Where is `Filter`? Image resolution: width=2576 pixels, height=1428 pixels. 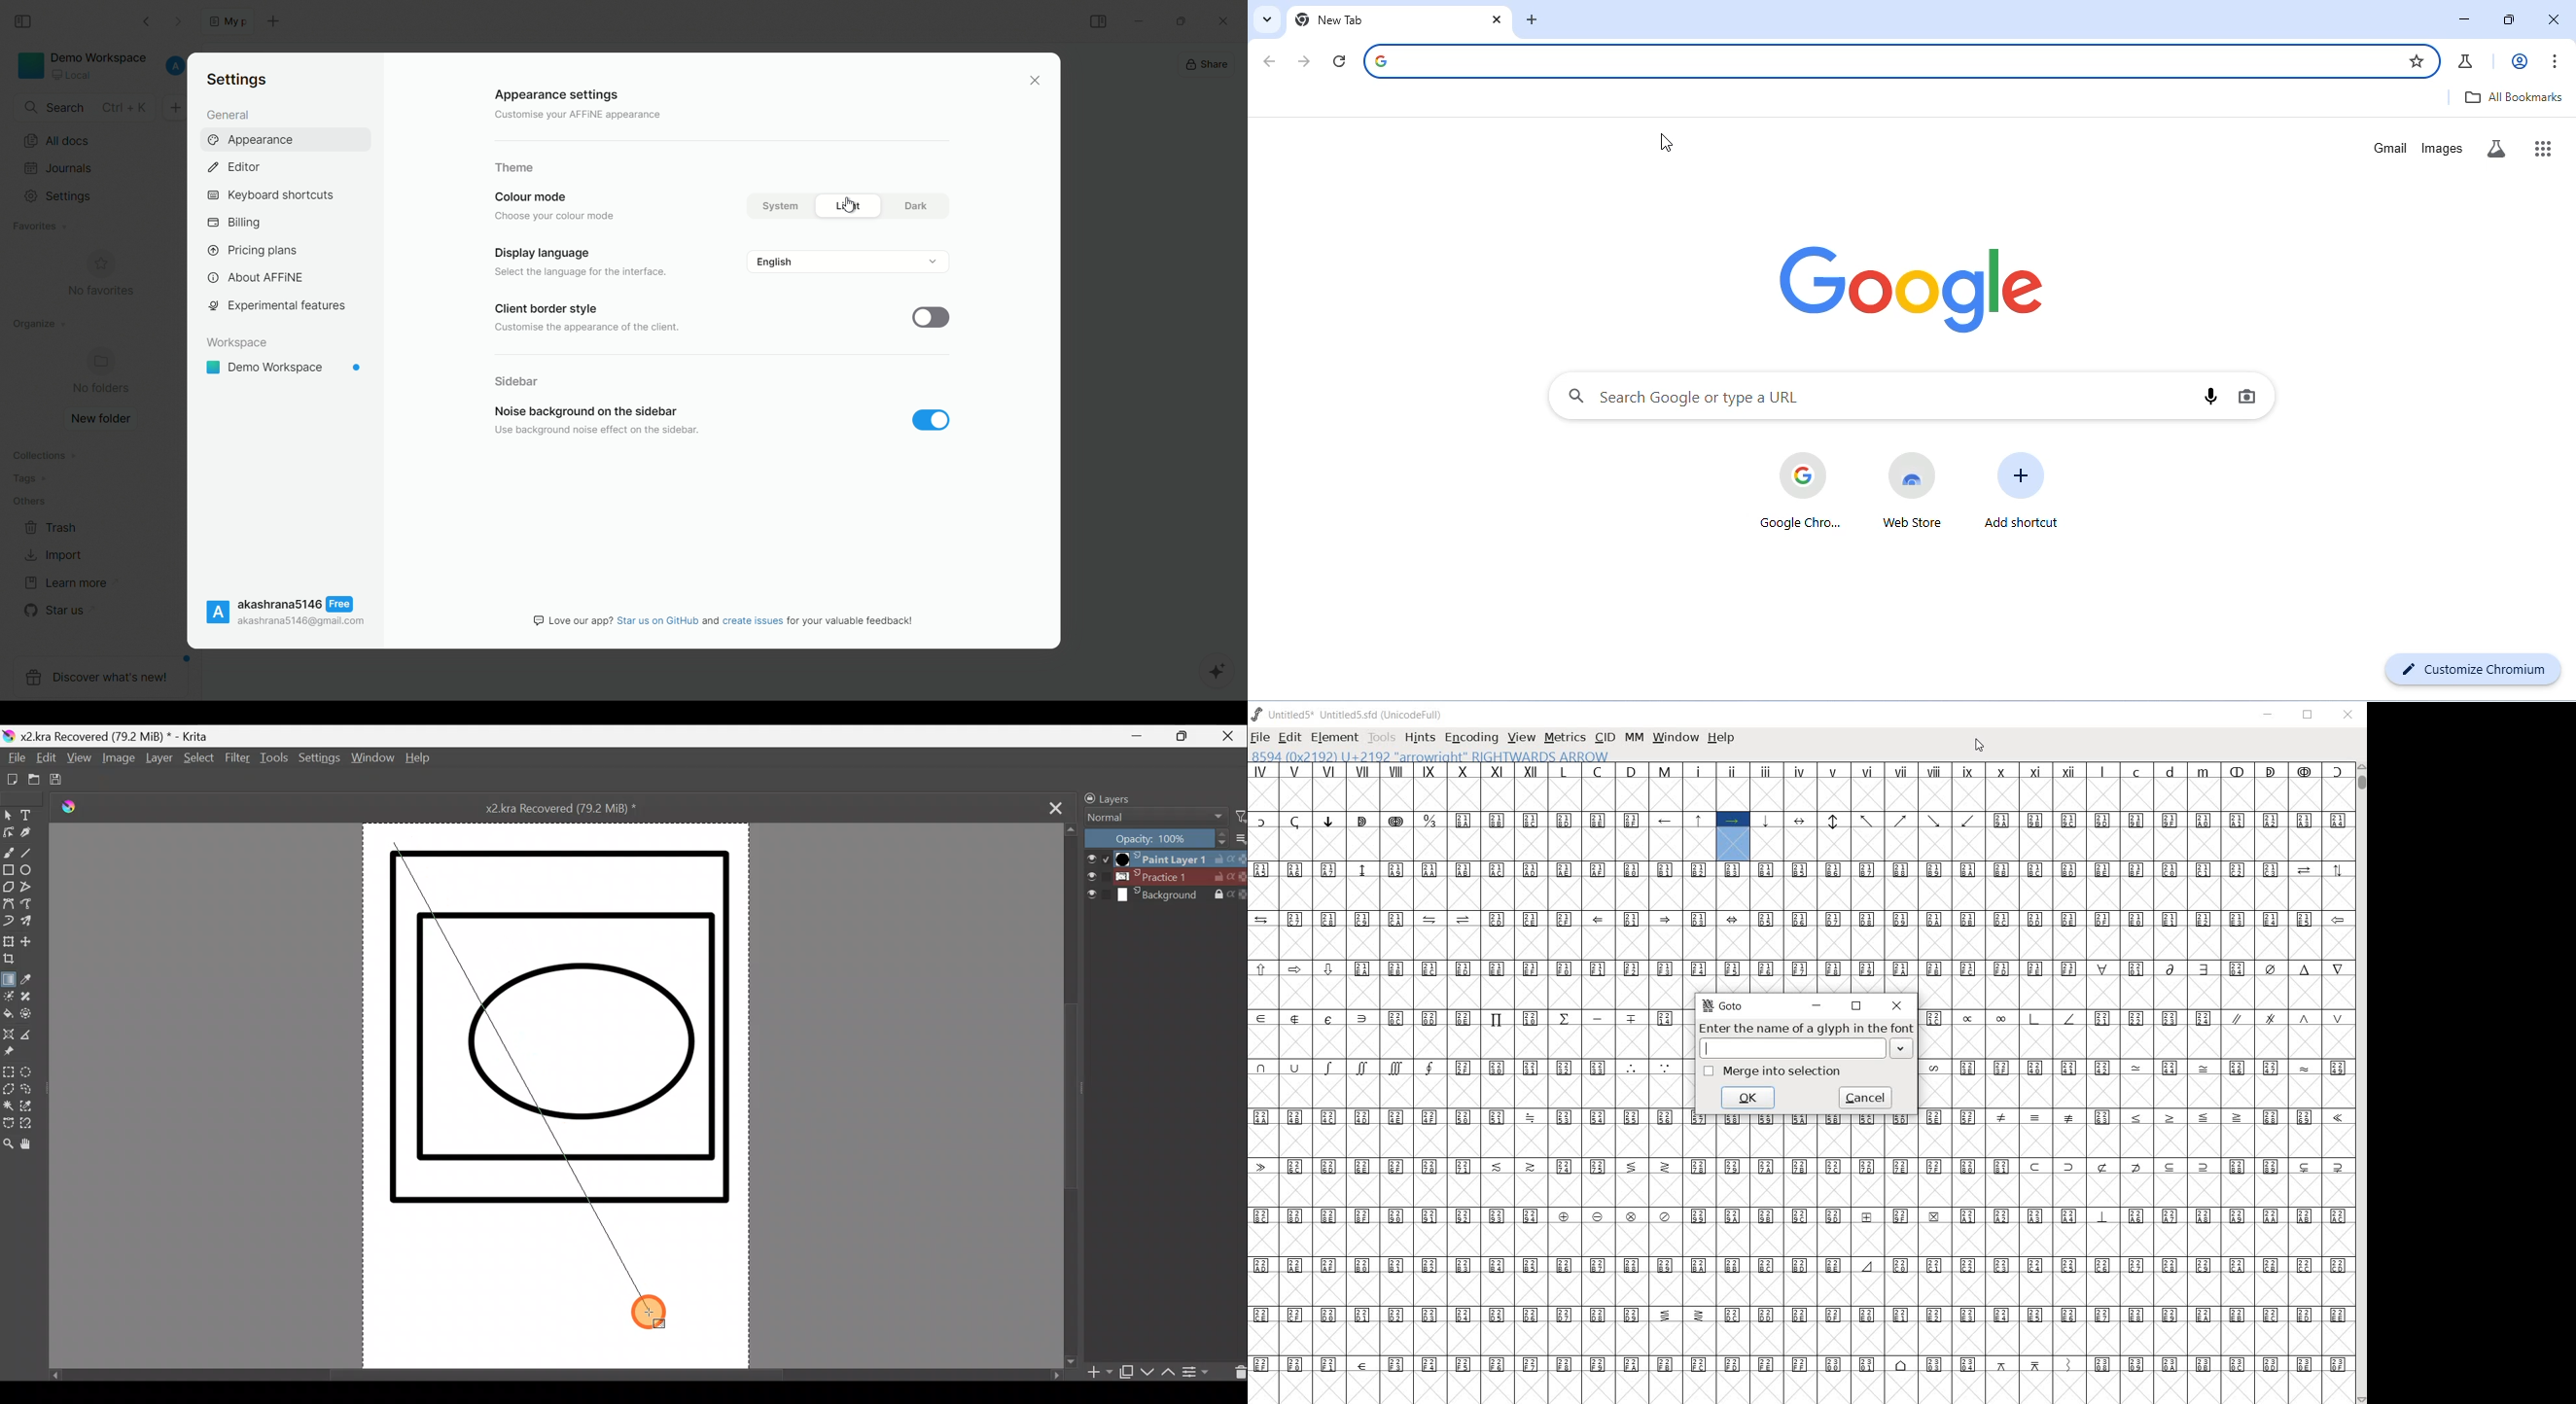
Filter is located at coordinates (237, 764).